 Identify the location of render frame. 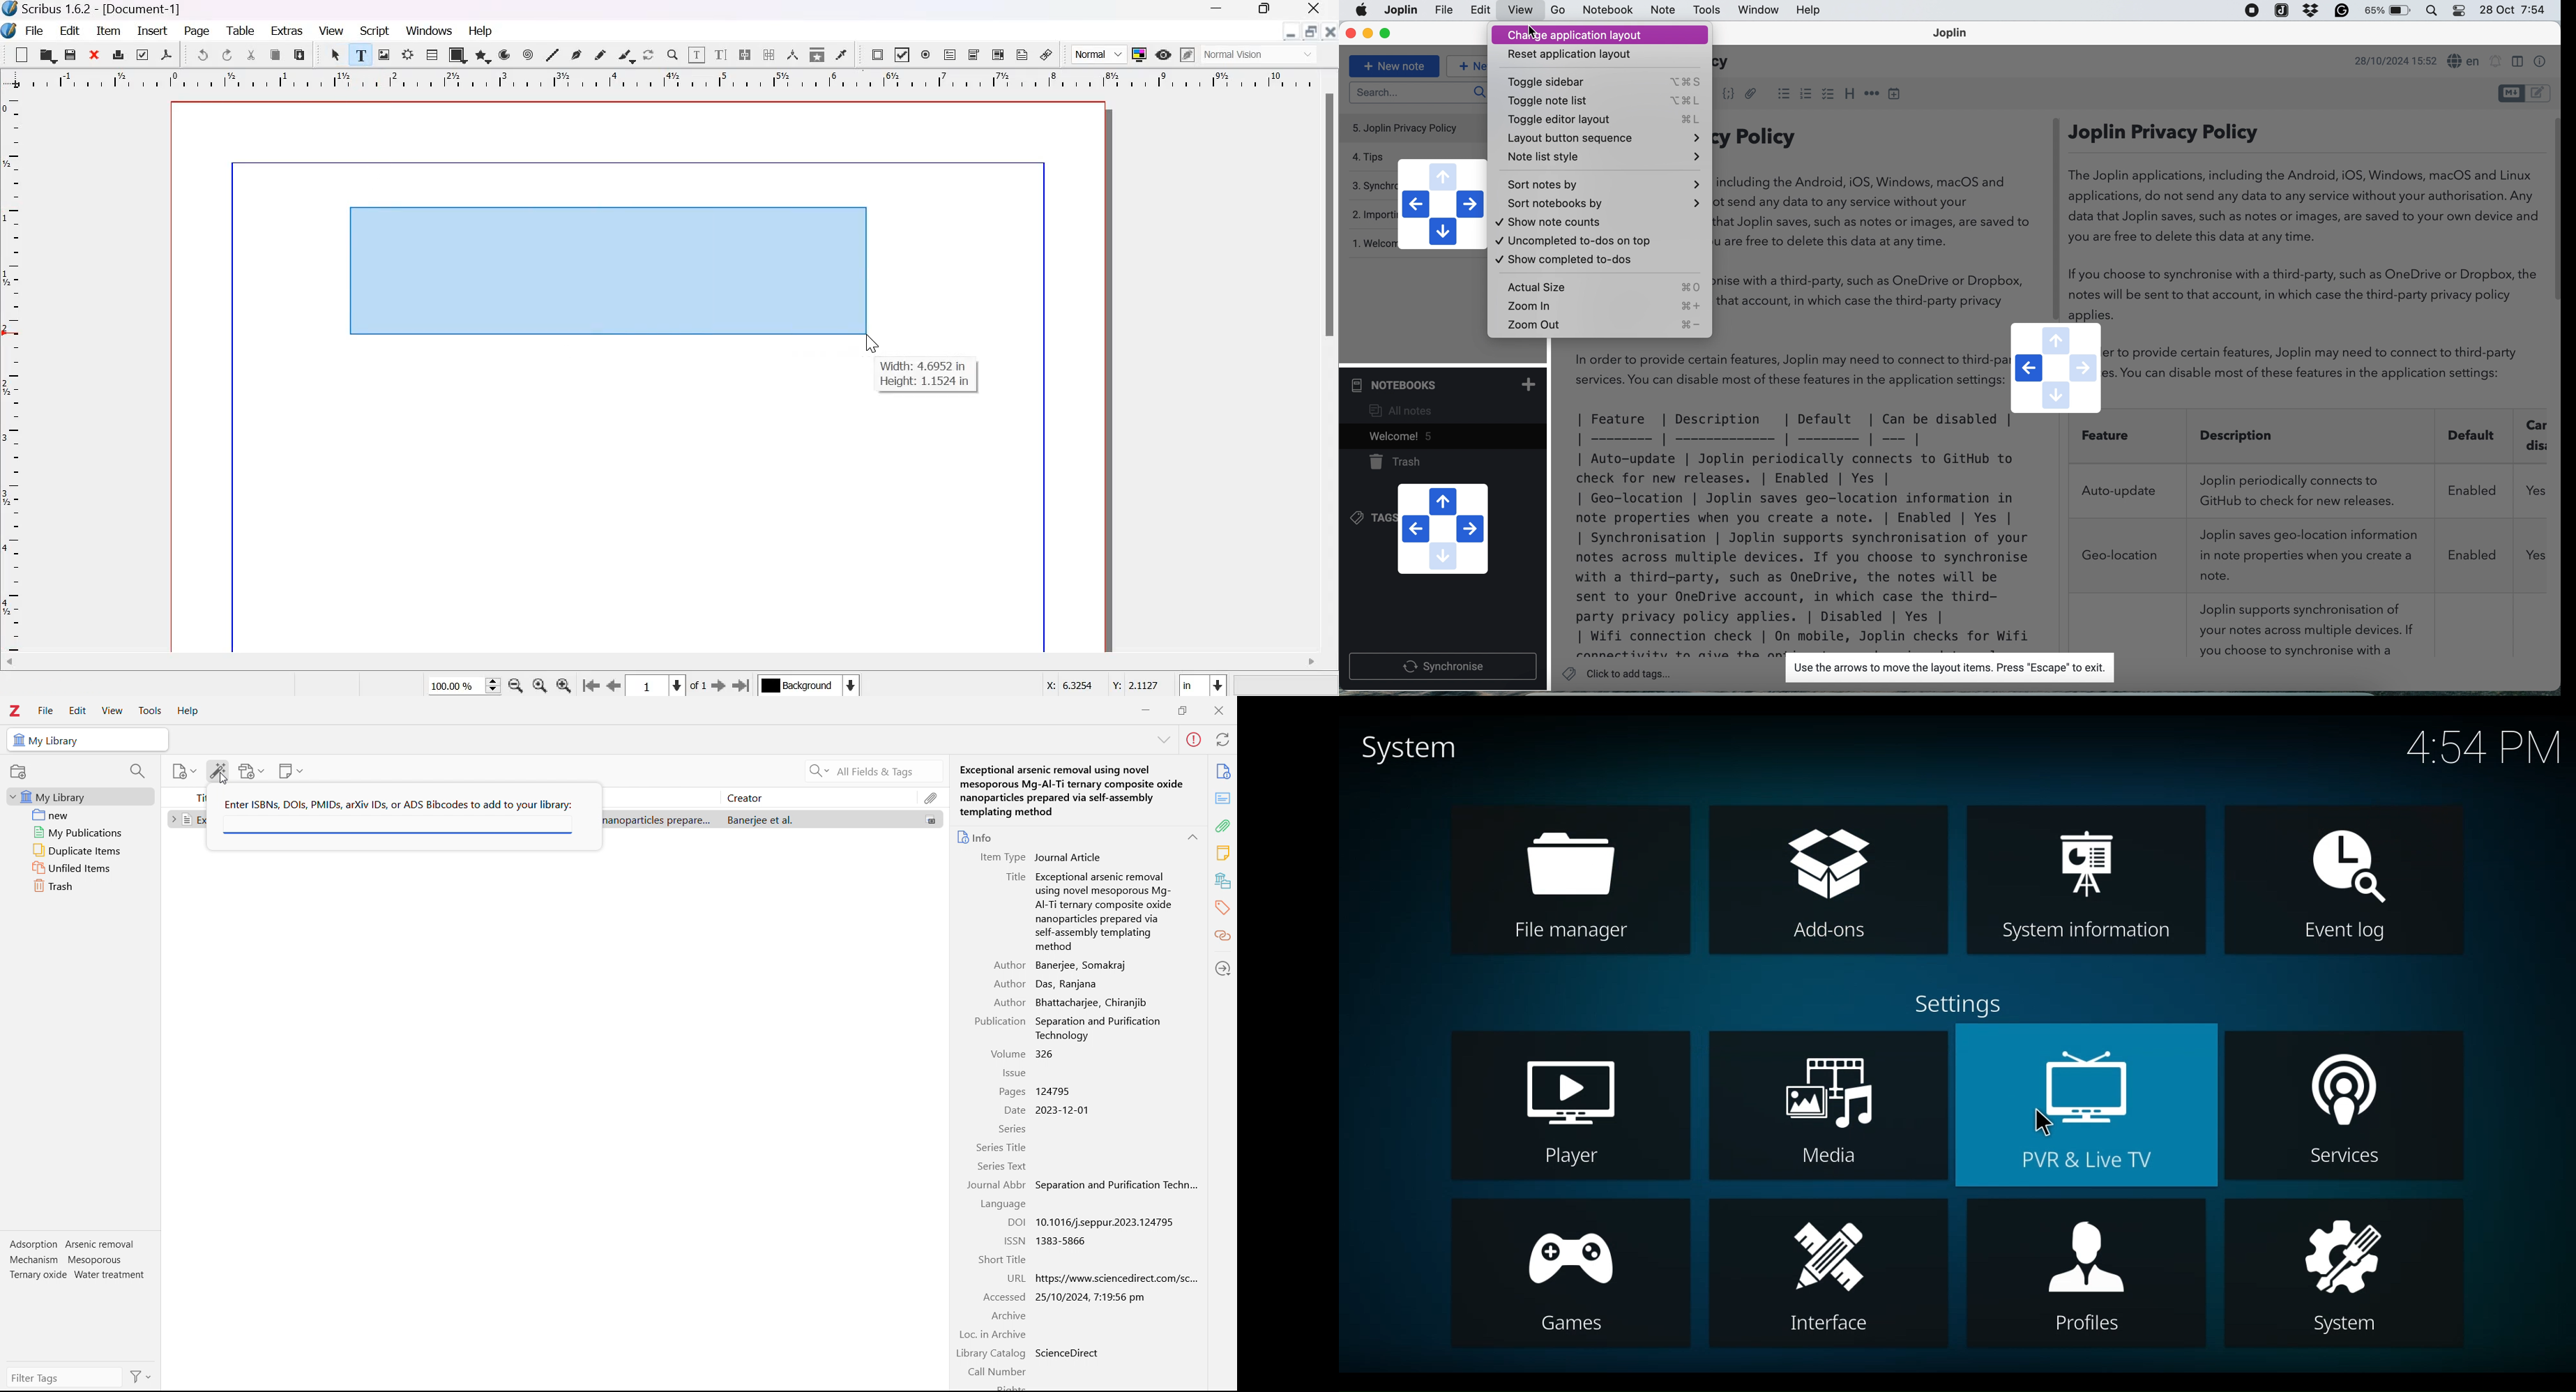
(408, 54).